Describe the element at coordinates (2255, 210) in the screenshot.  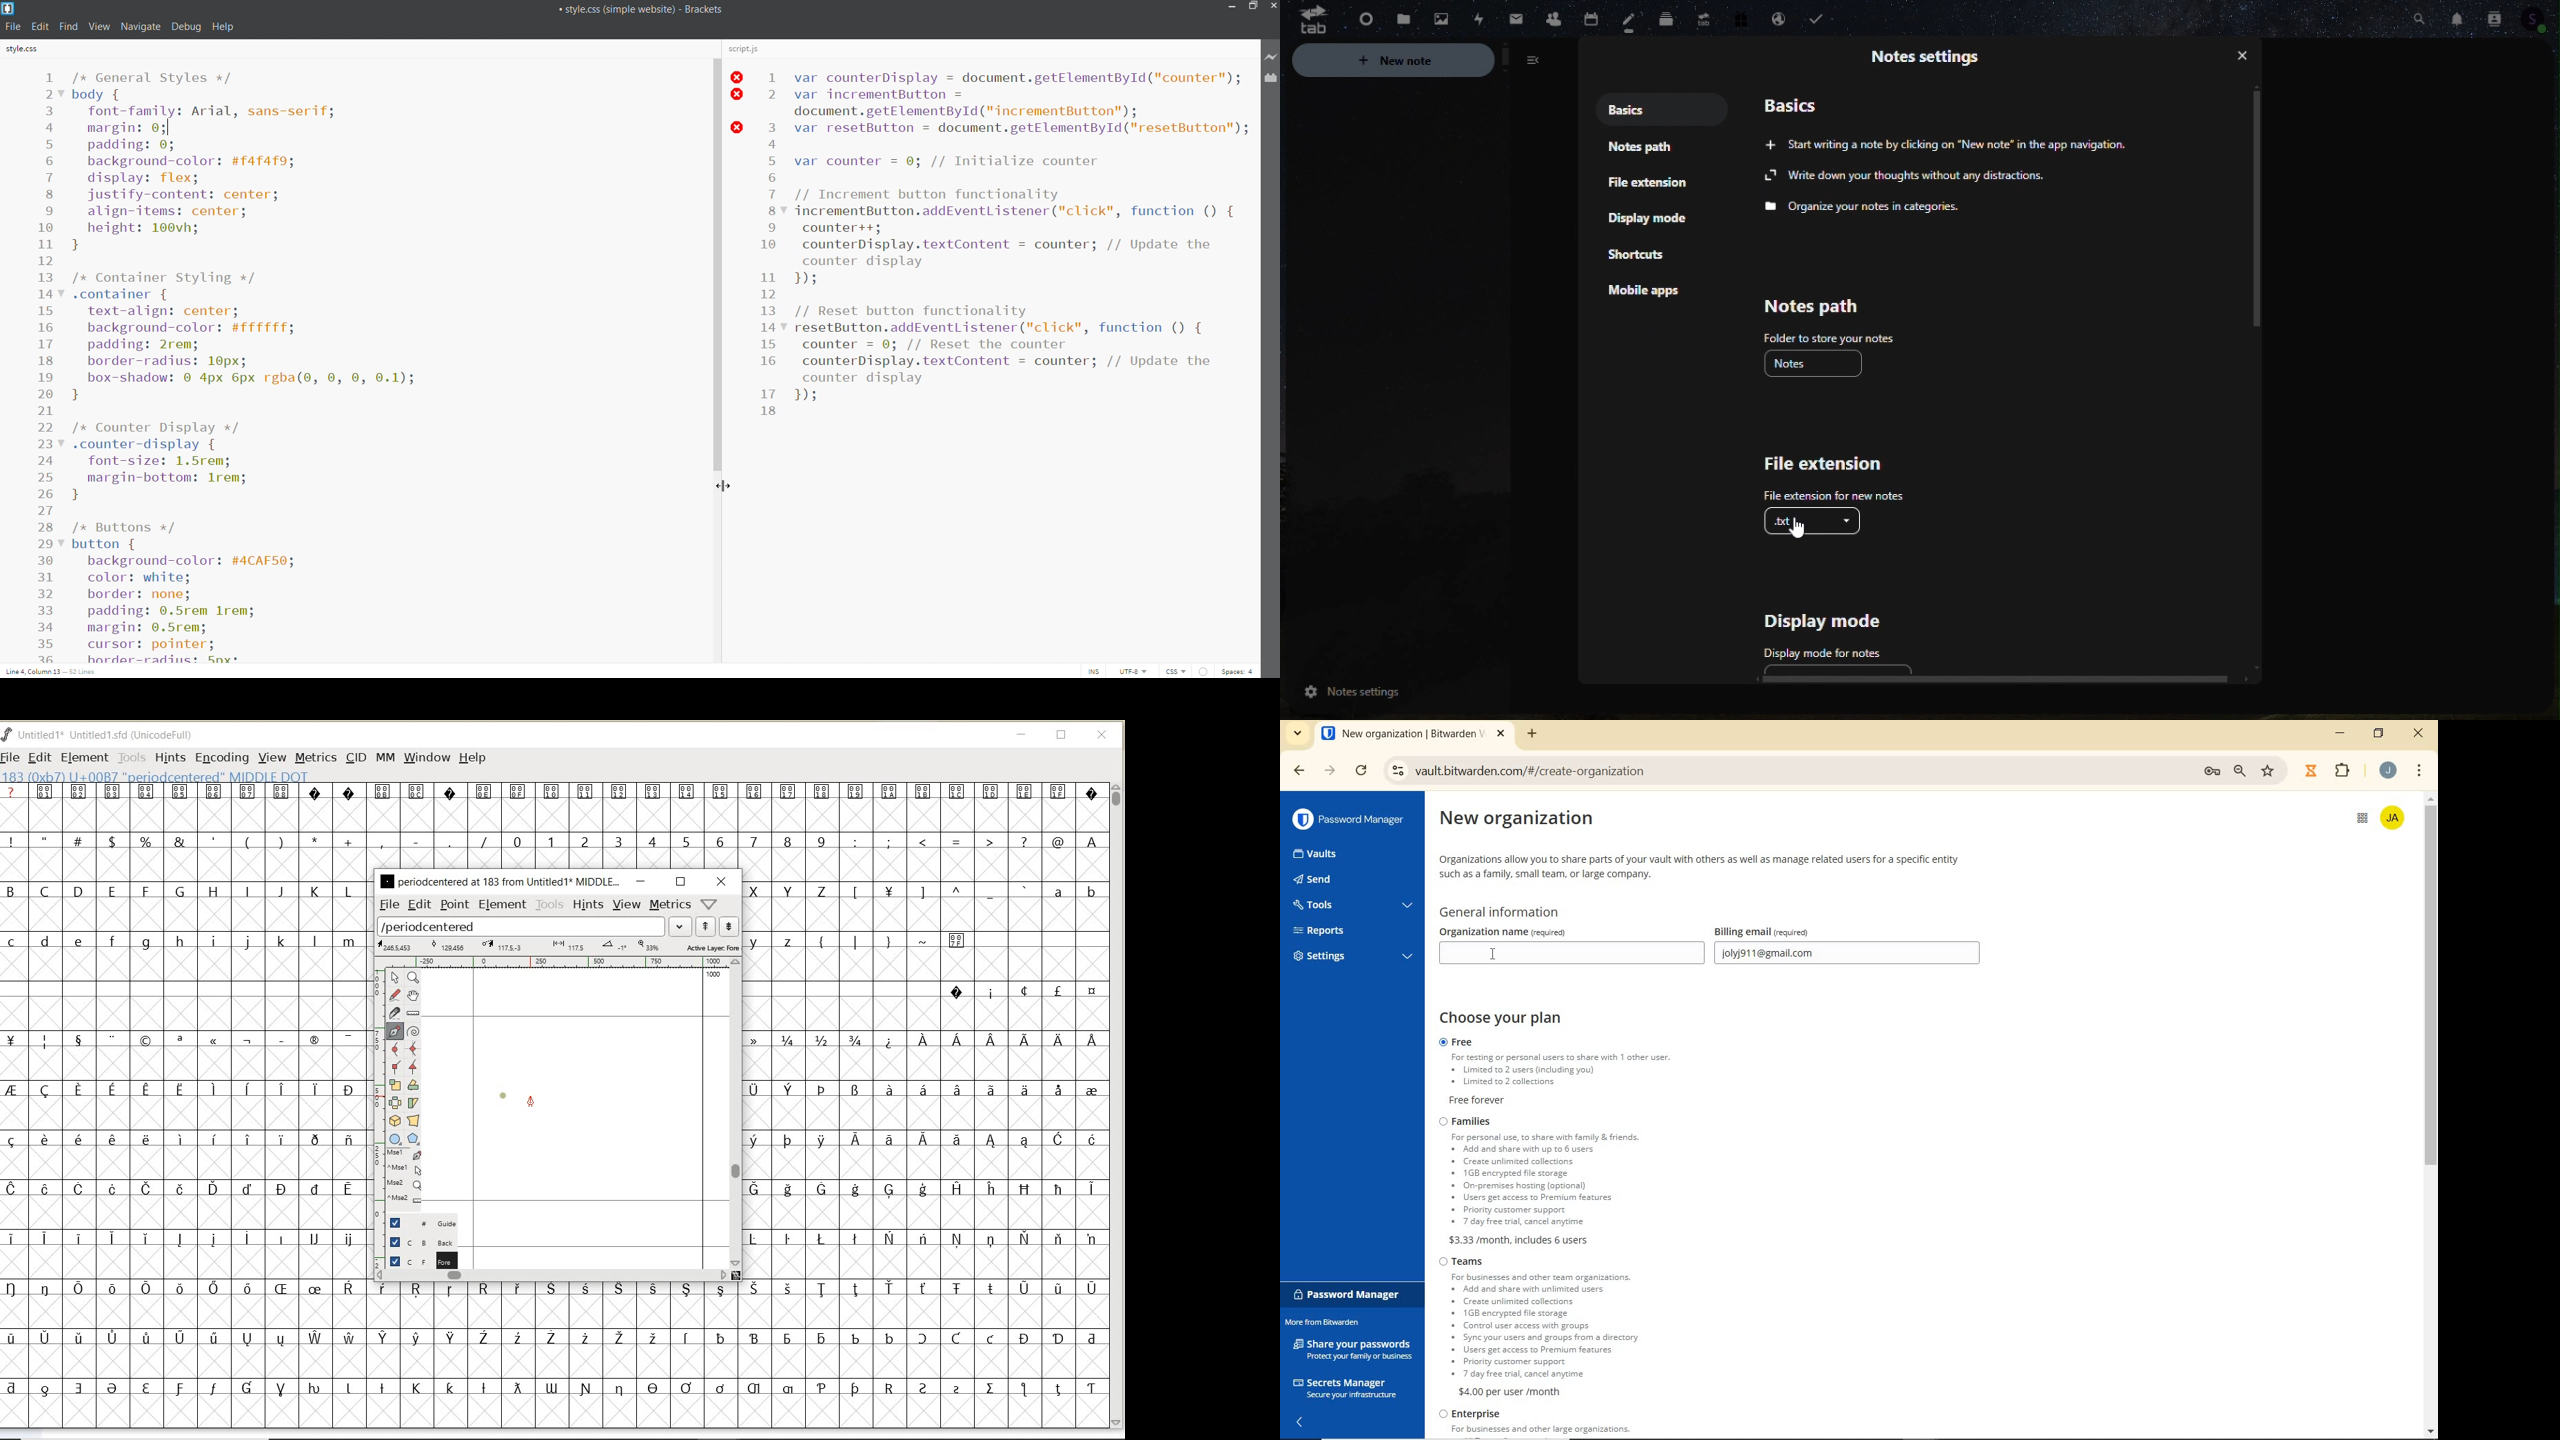
I see `vertical scroll bar` at that location.